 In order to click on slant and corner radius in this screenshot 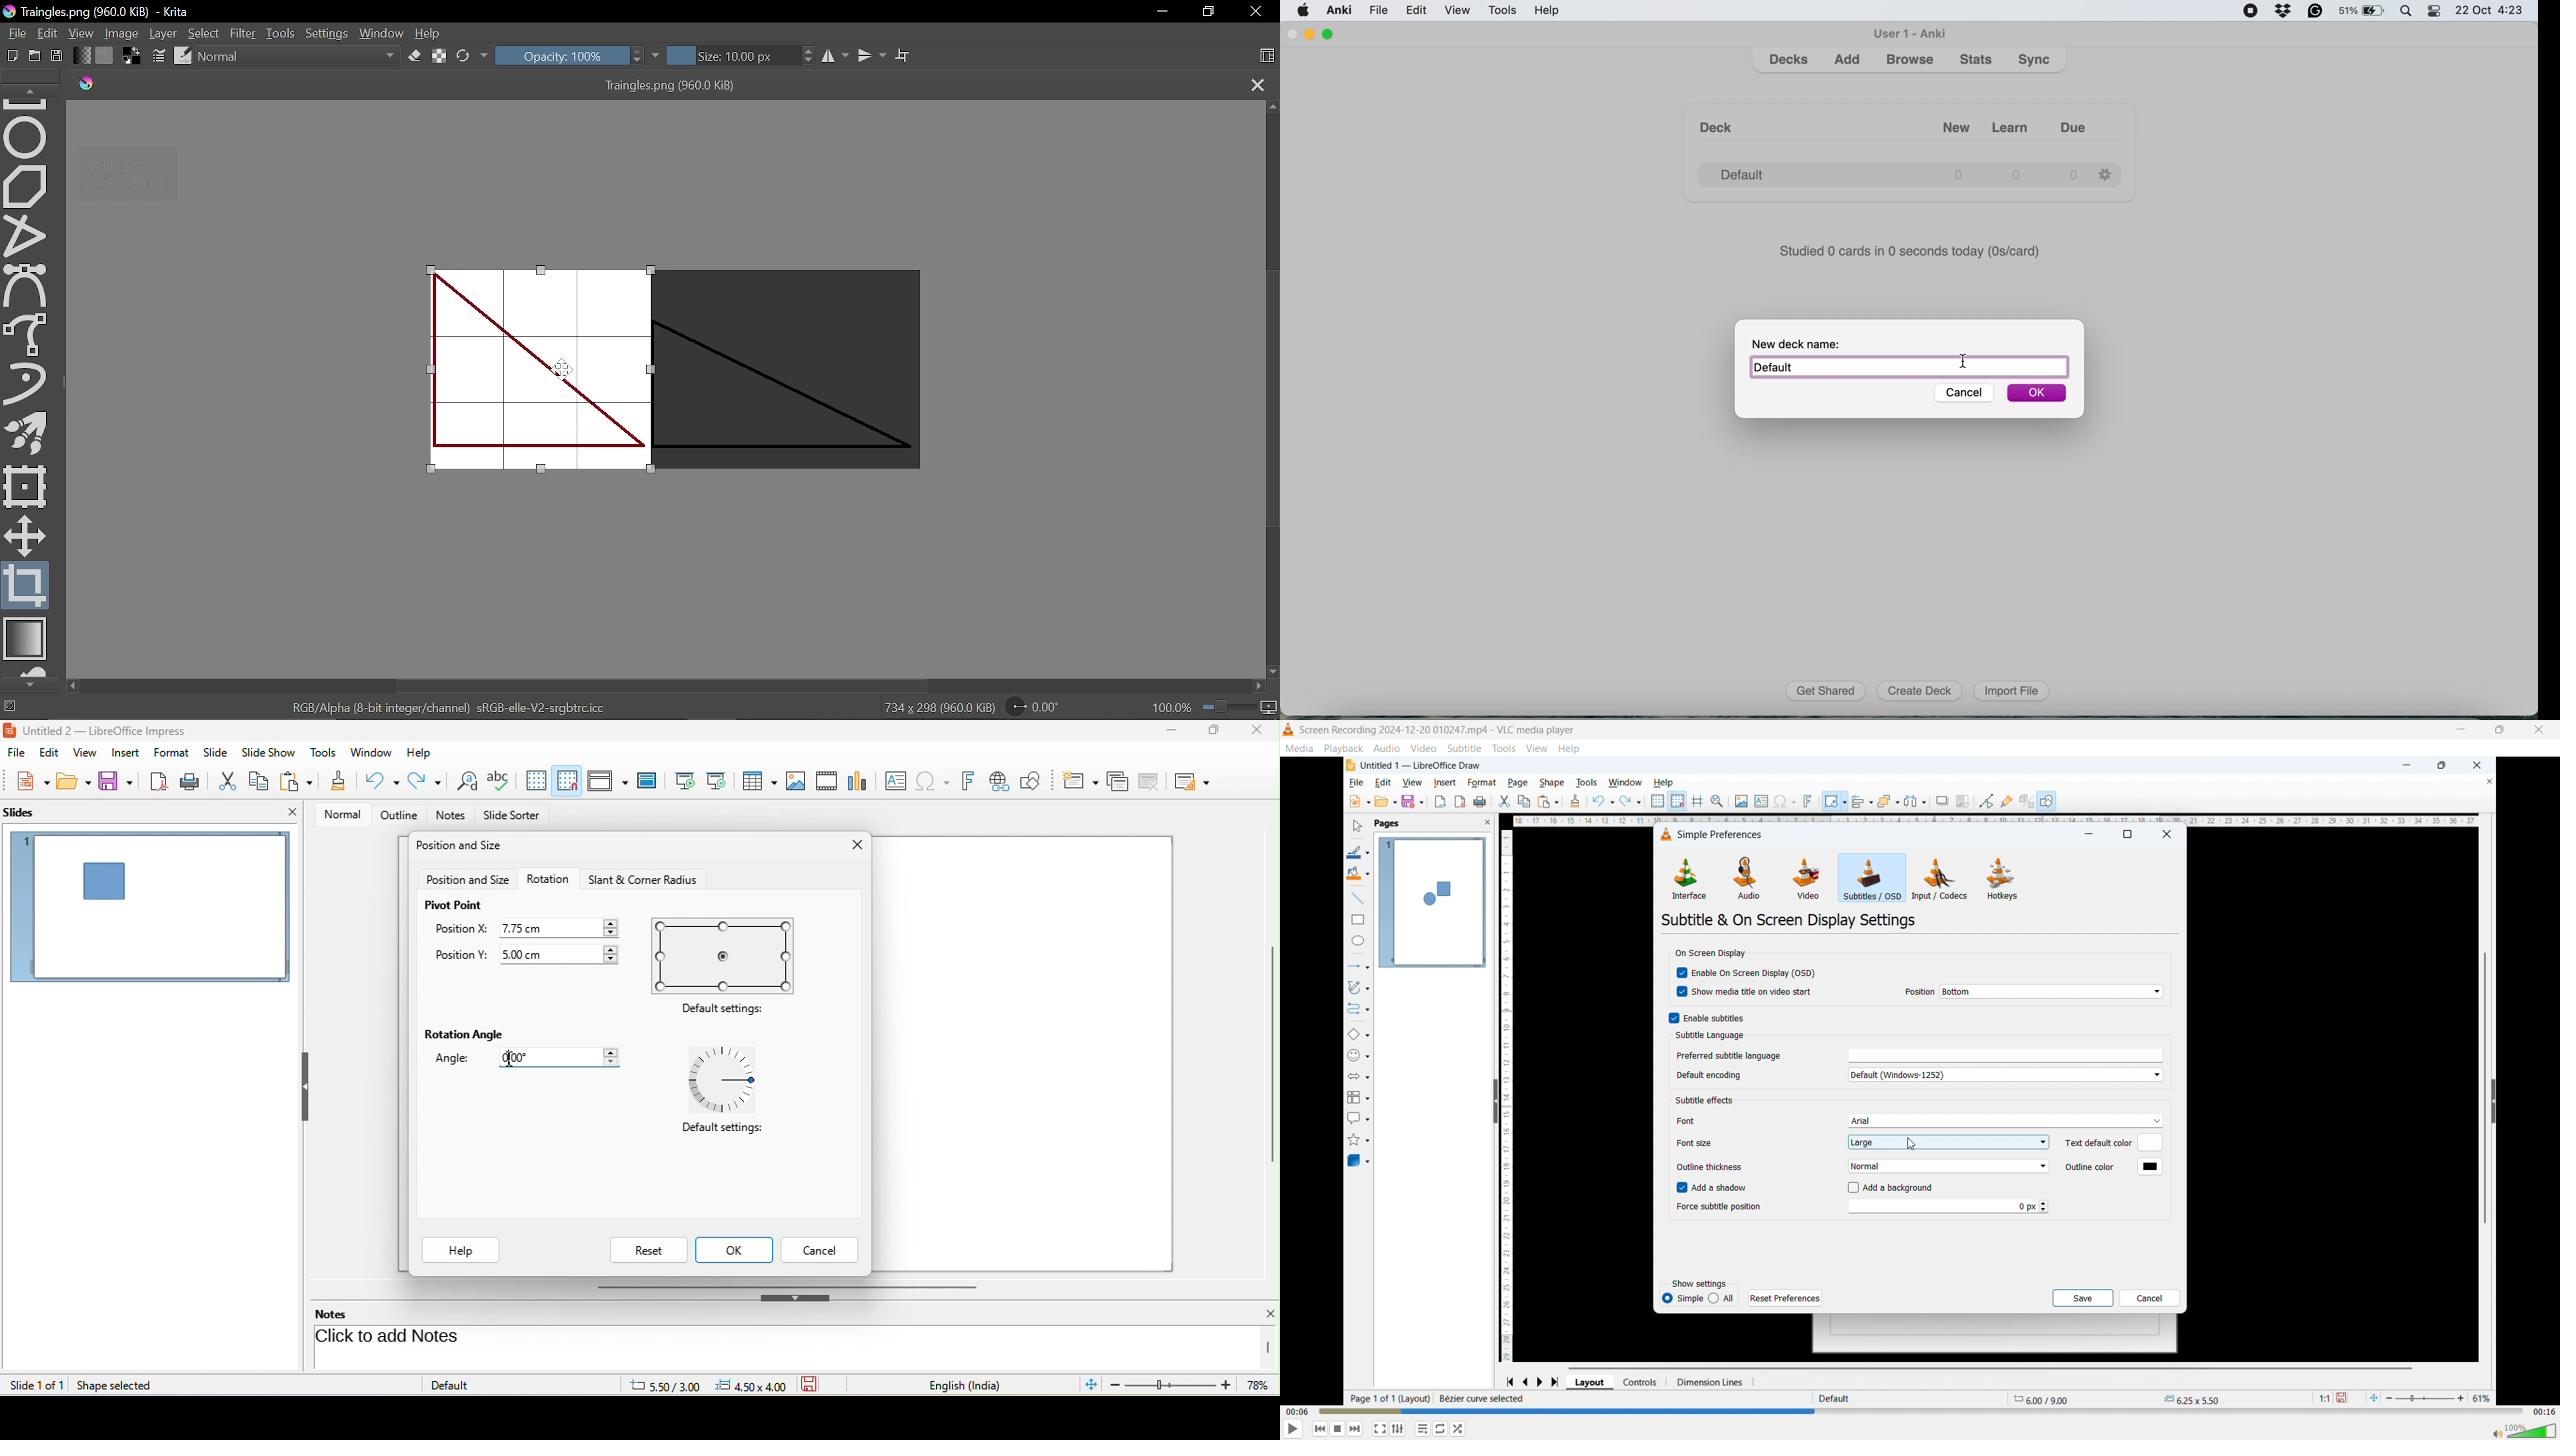, I will do `click(640, 879)`.